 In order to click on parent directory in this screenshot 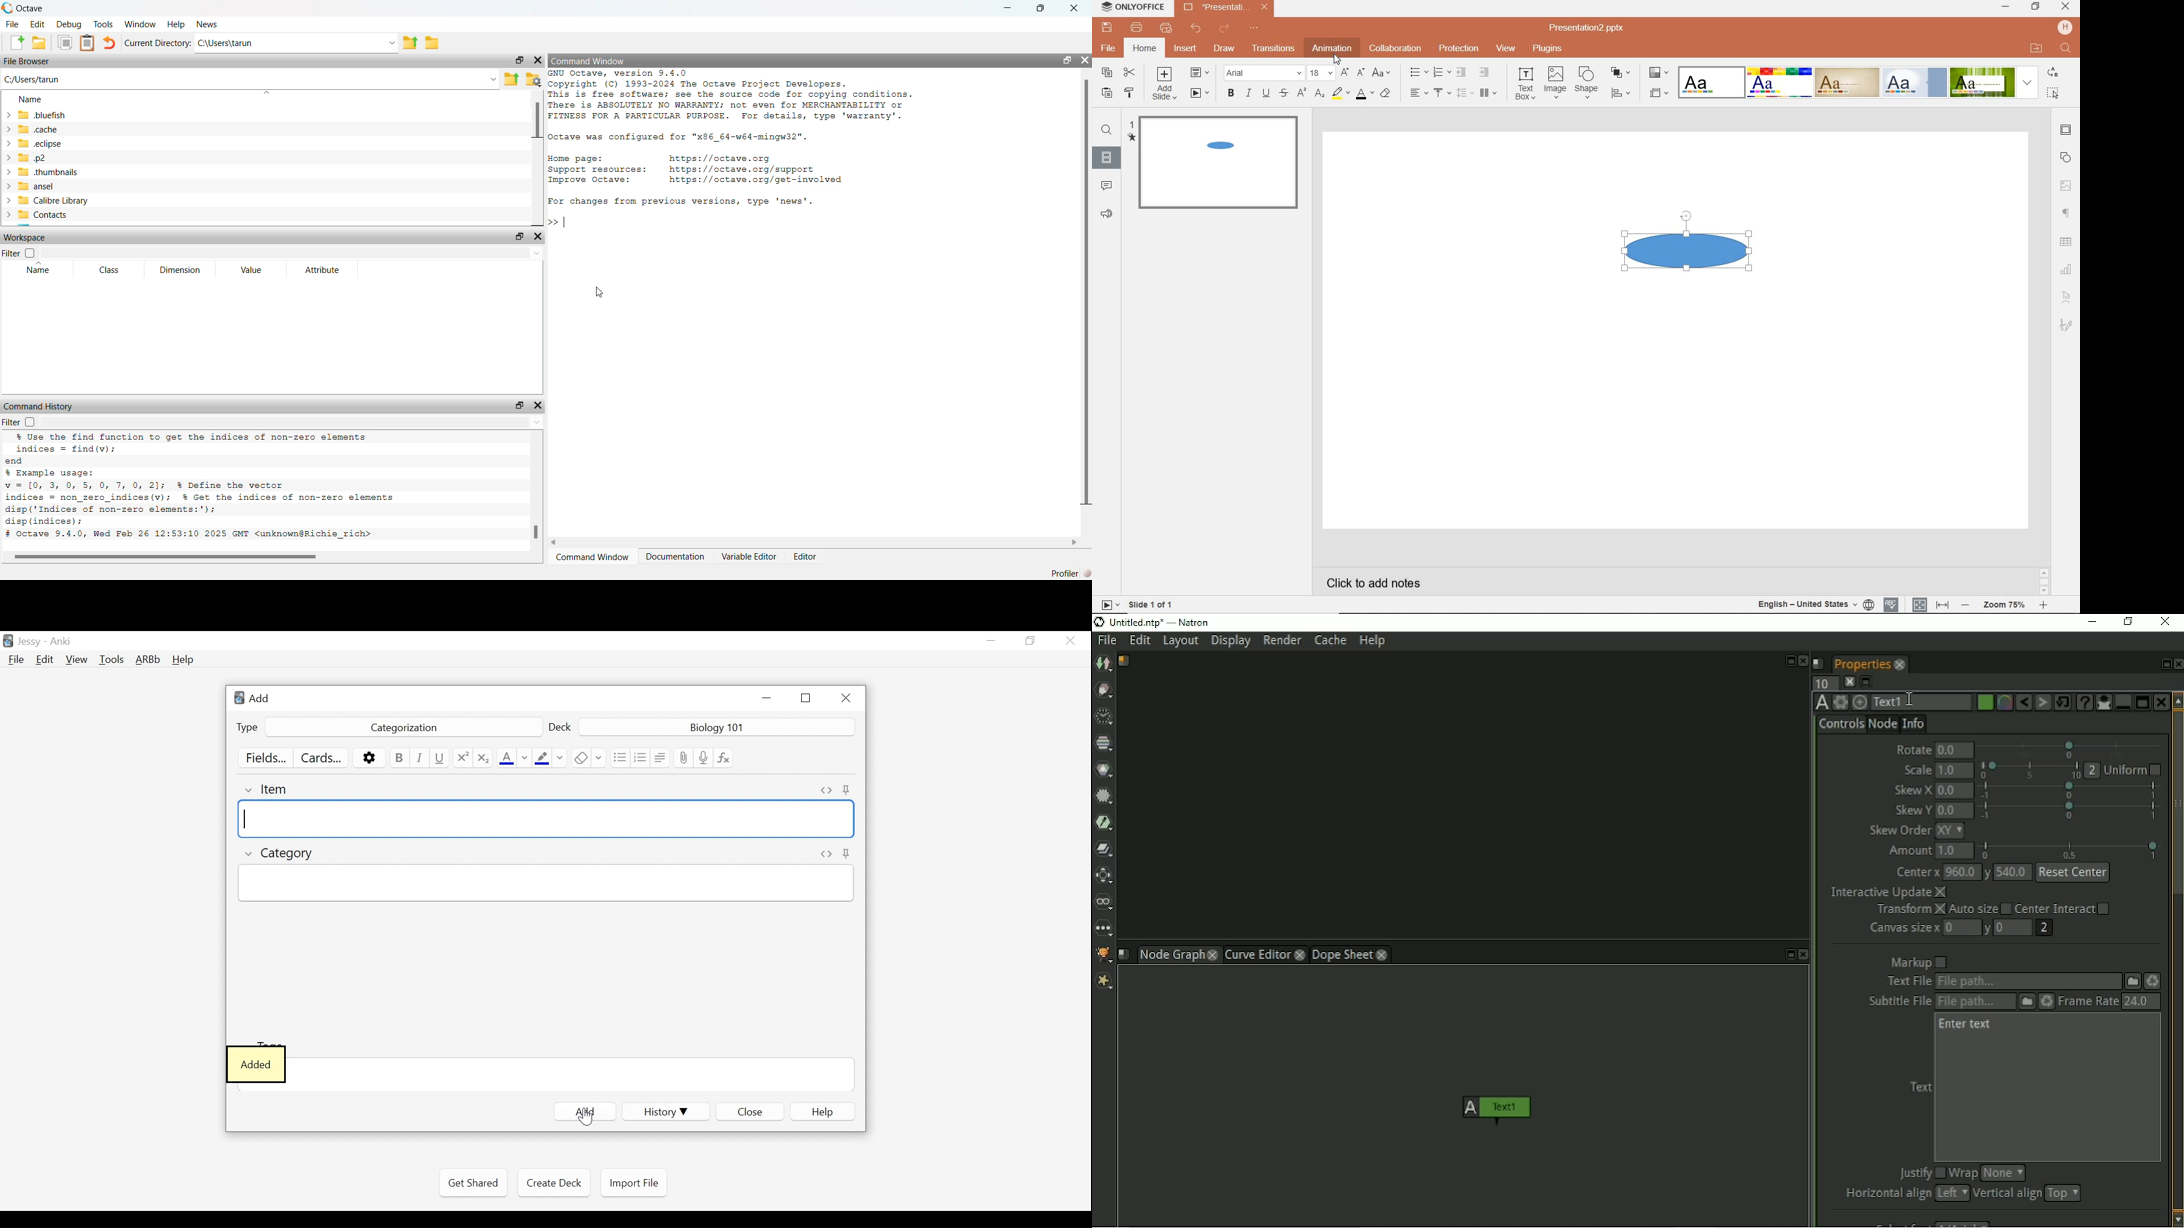, I will do `click(411, 42)`.